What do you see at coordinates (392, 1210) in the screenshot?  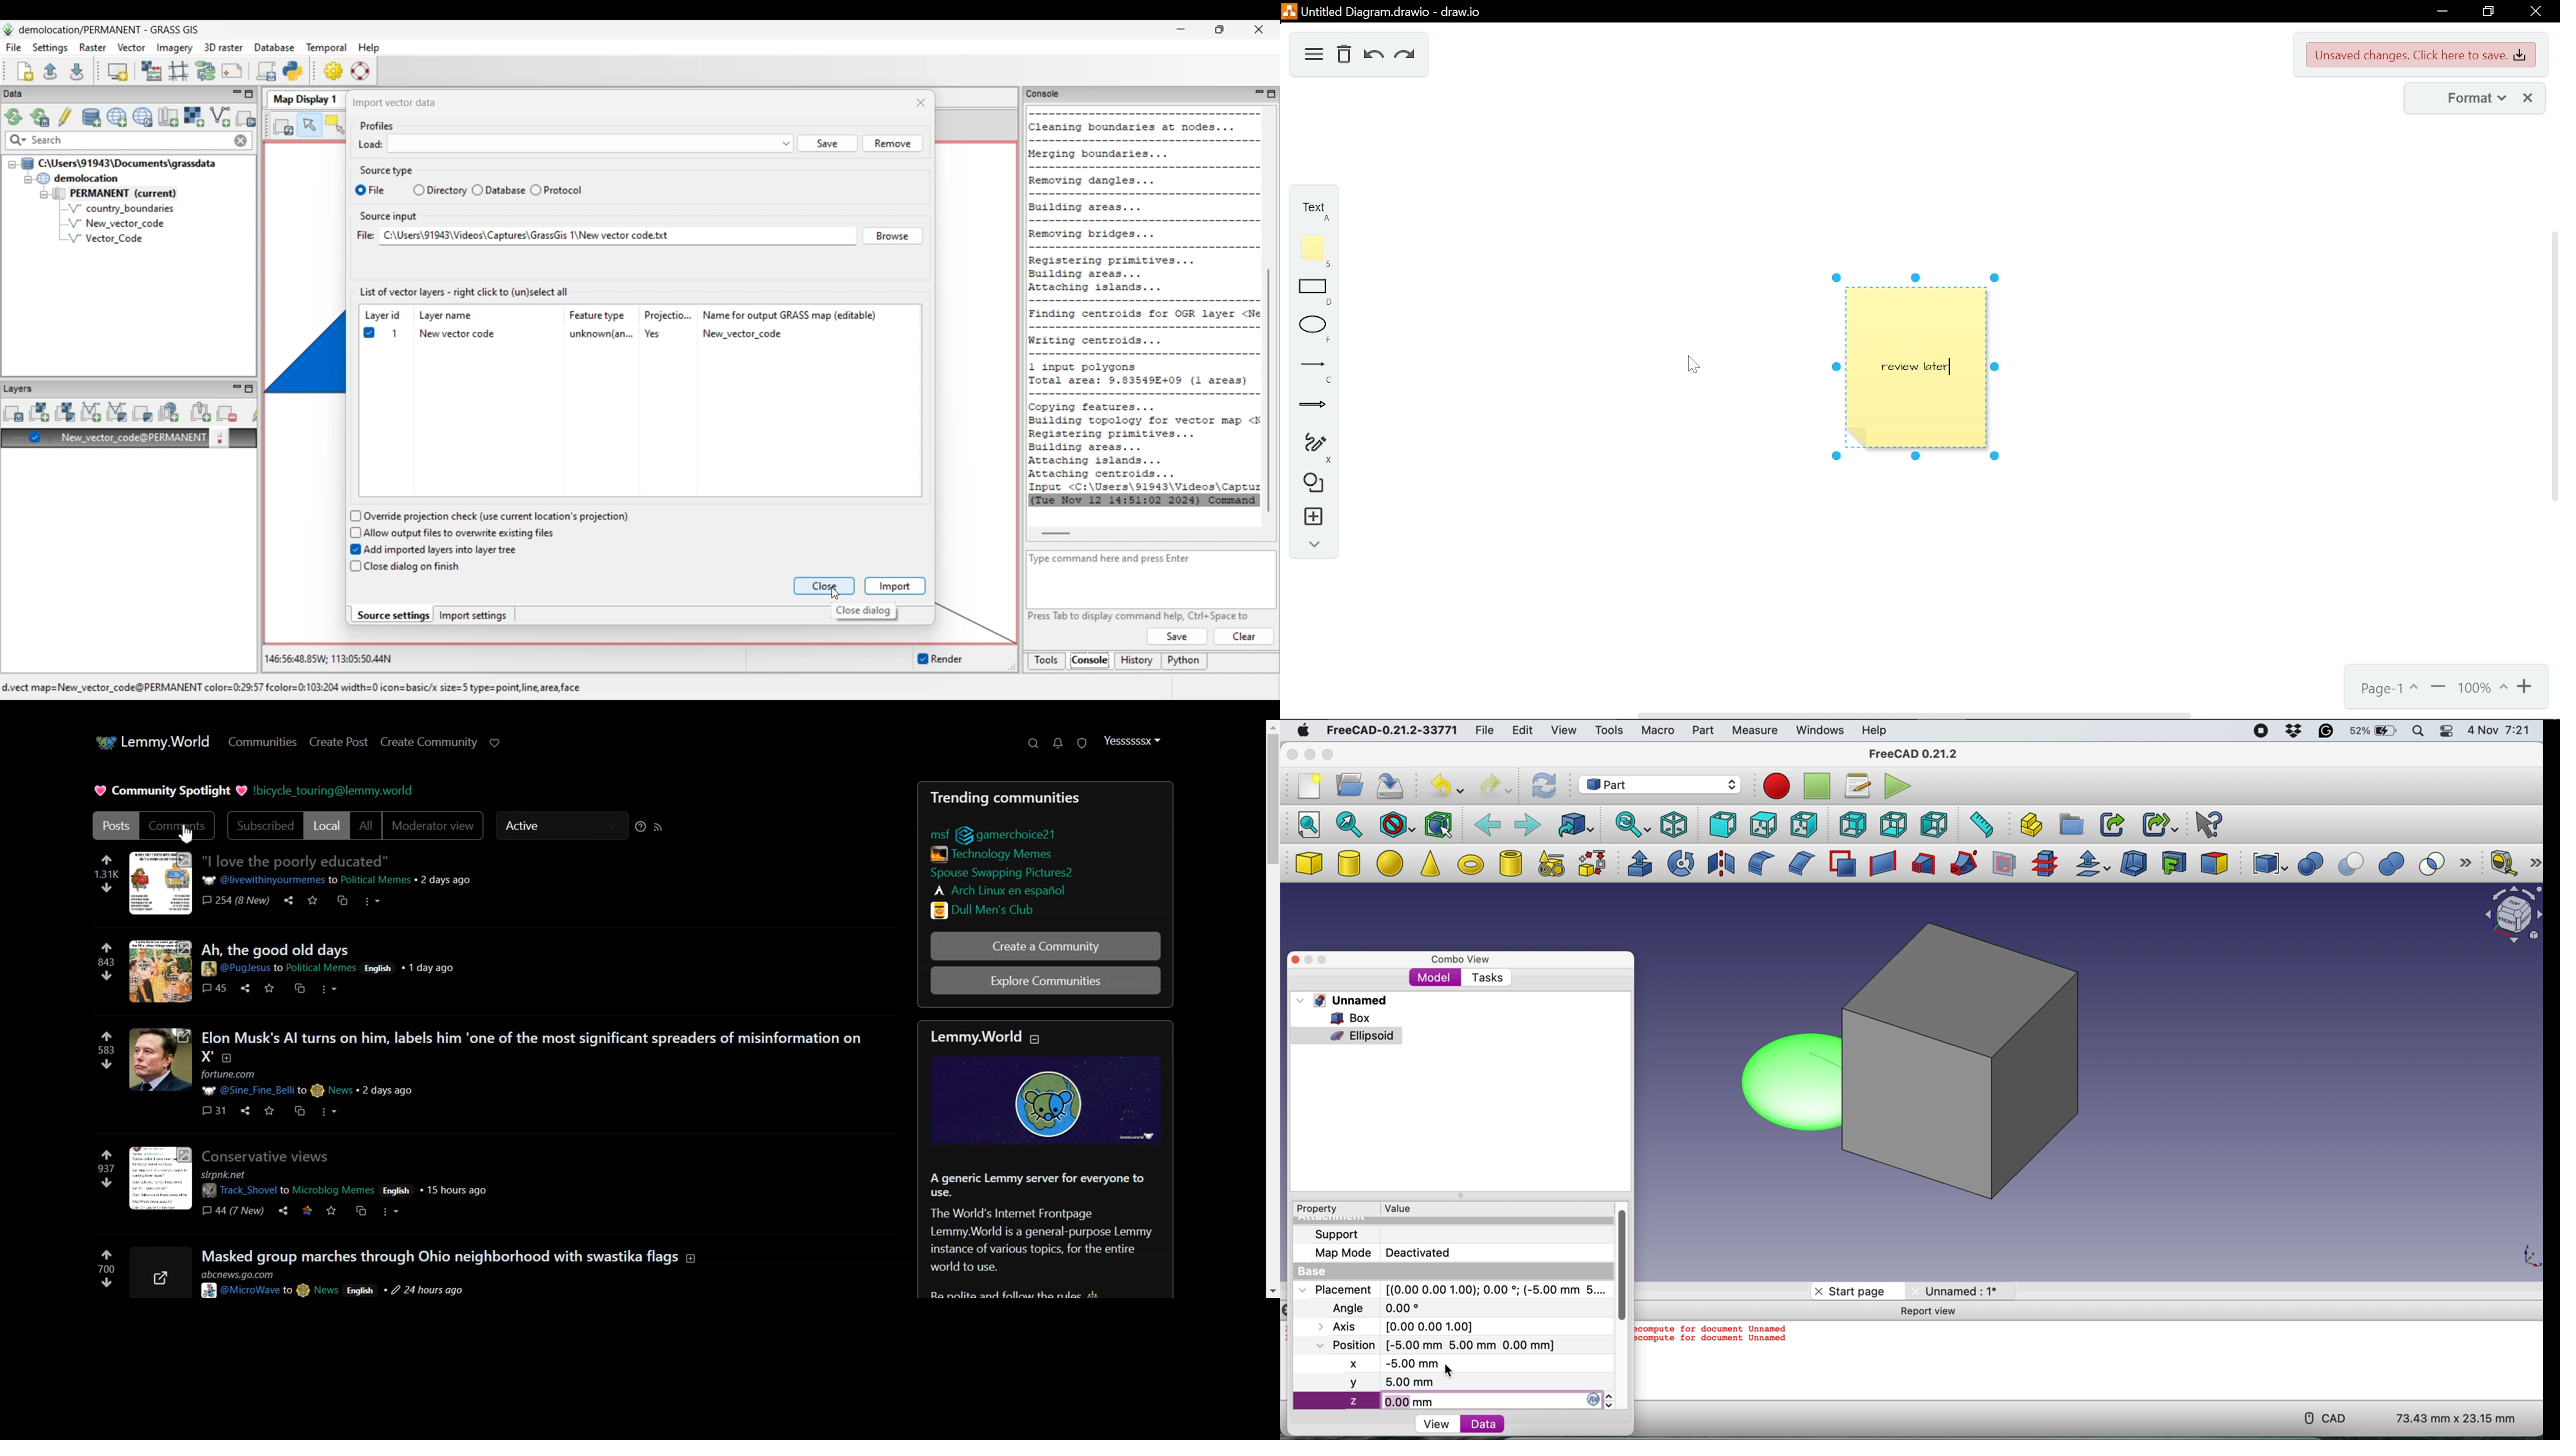 I see `more` at bounding box center [392, 1210].